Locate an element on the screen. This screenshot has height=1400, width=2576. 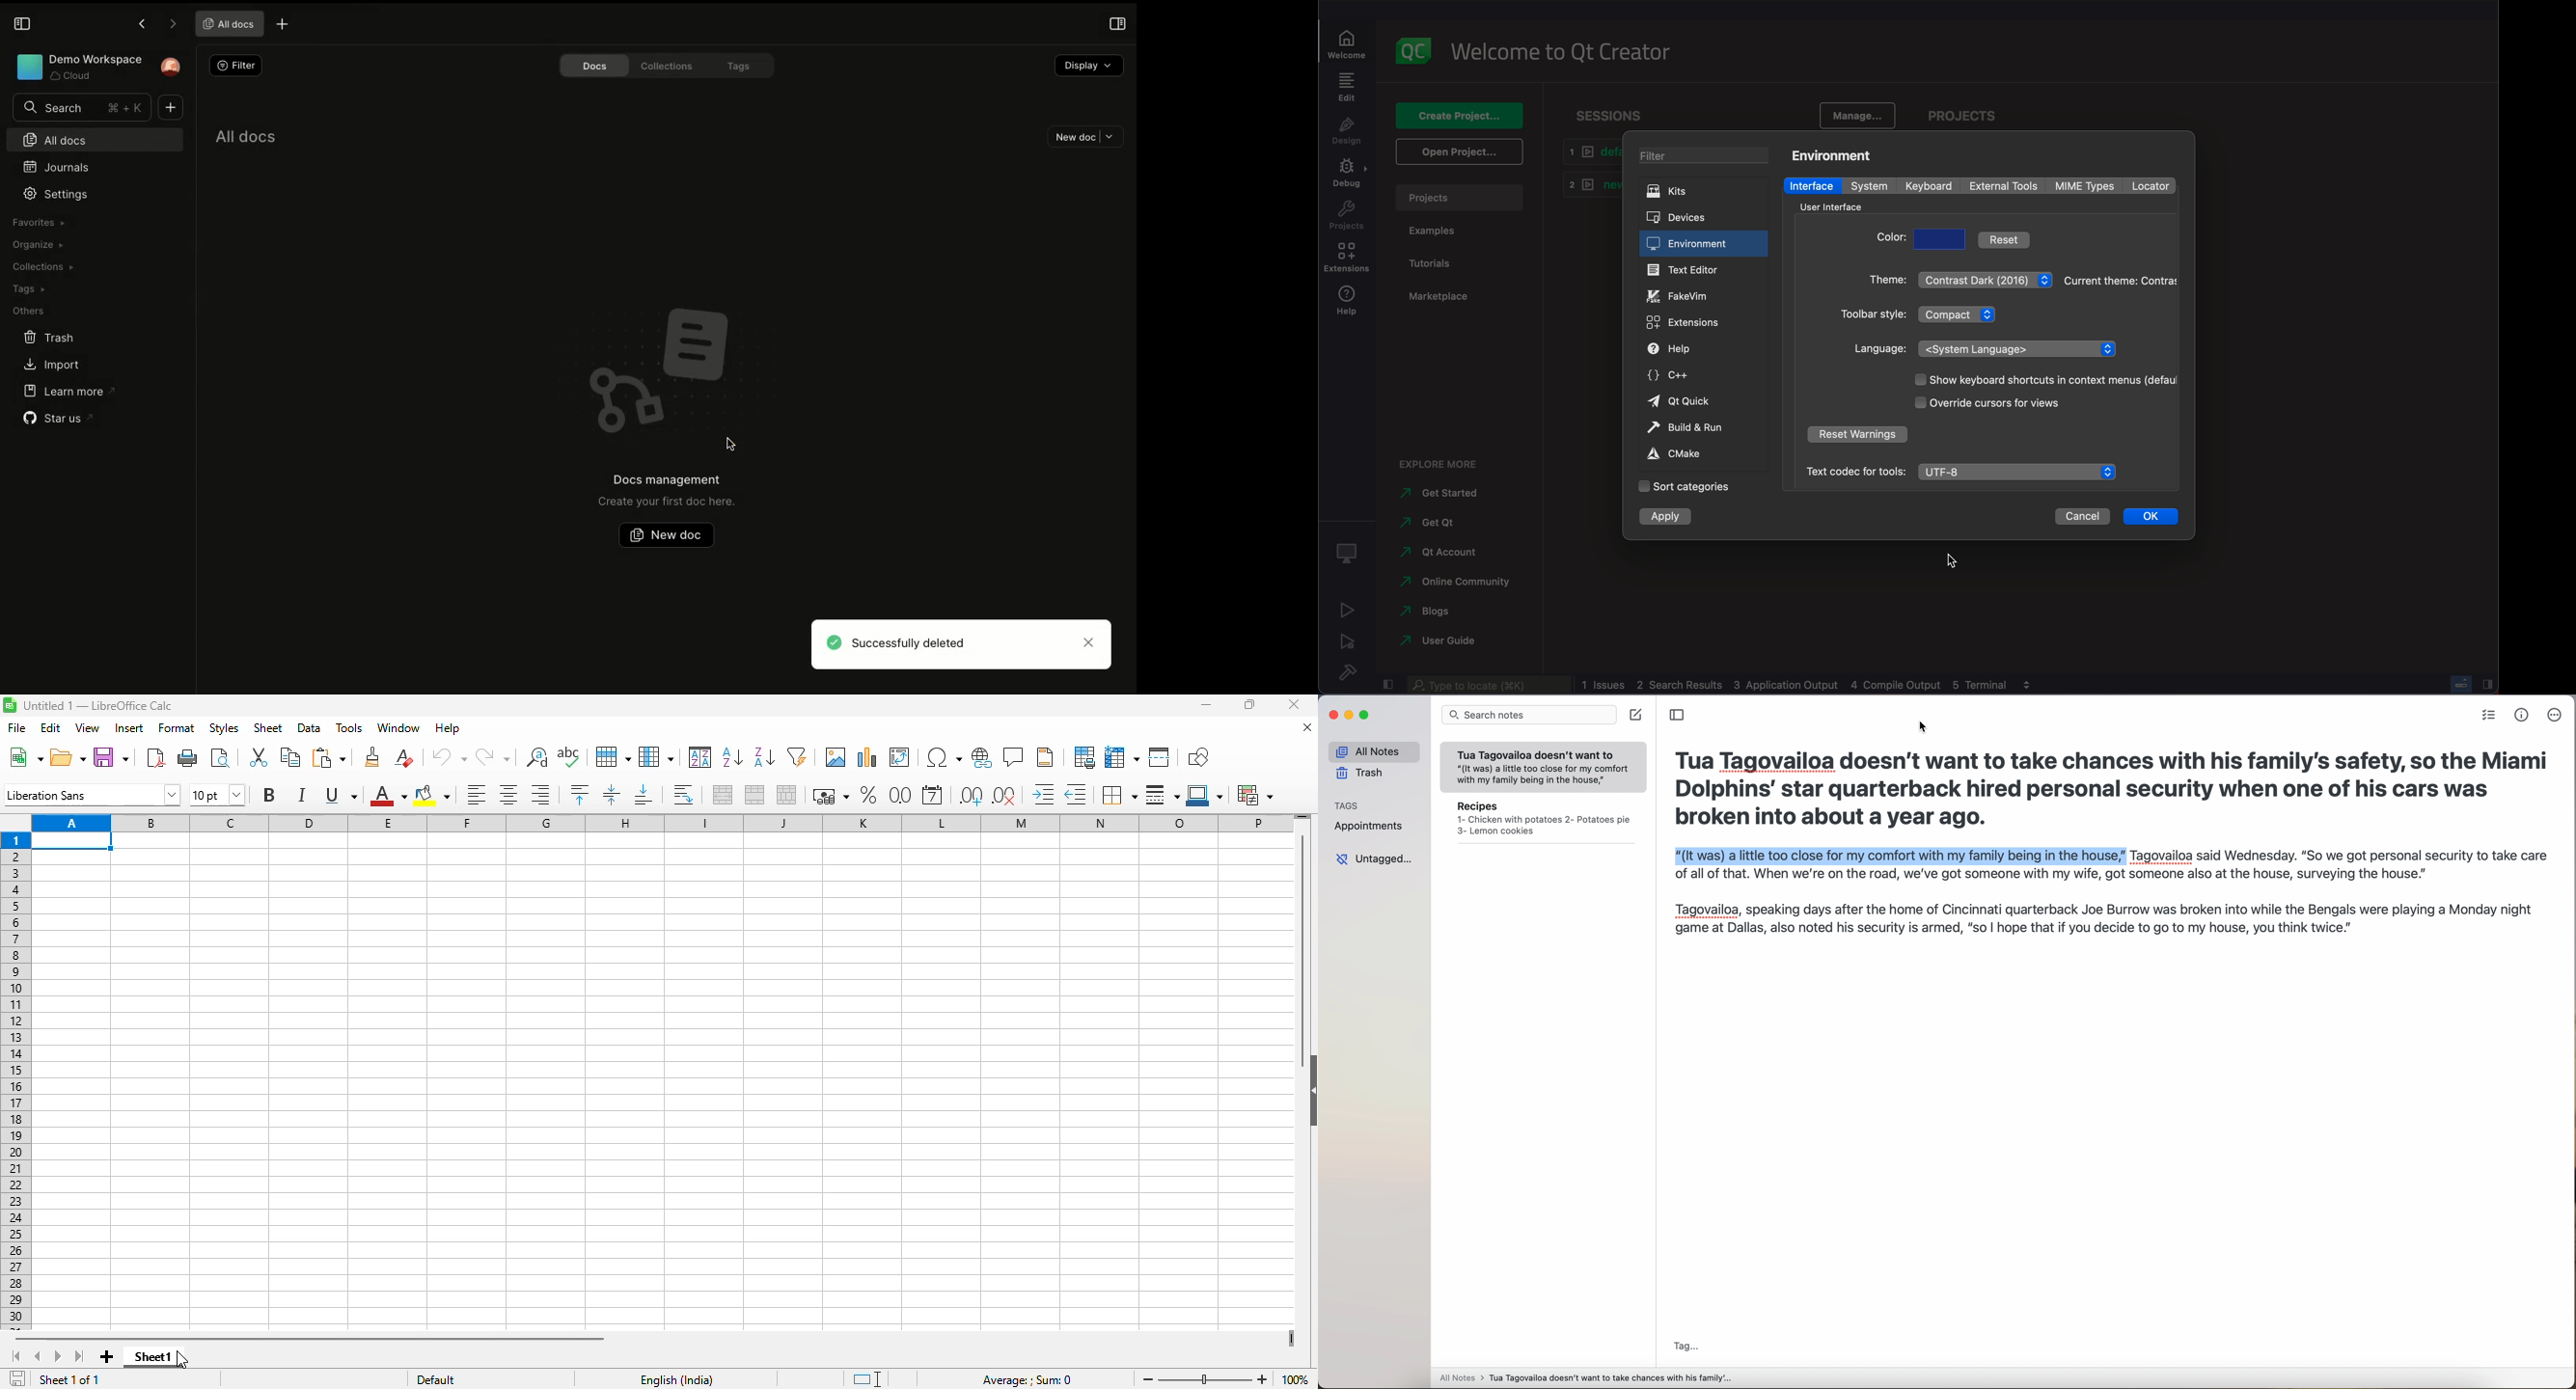
show draw functions is located at coordinates (1198, 757).